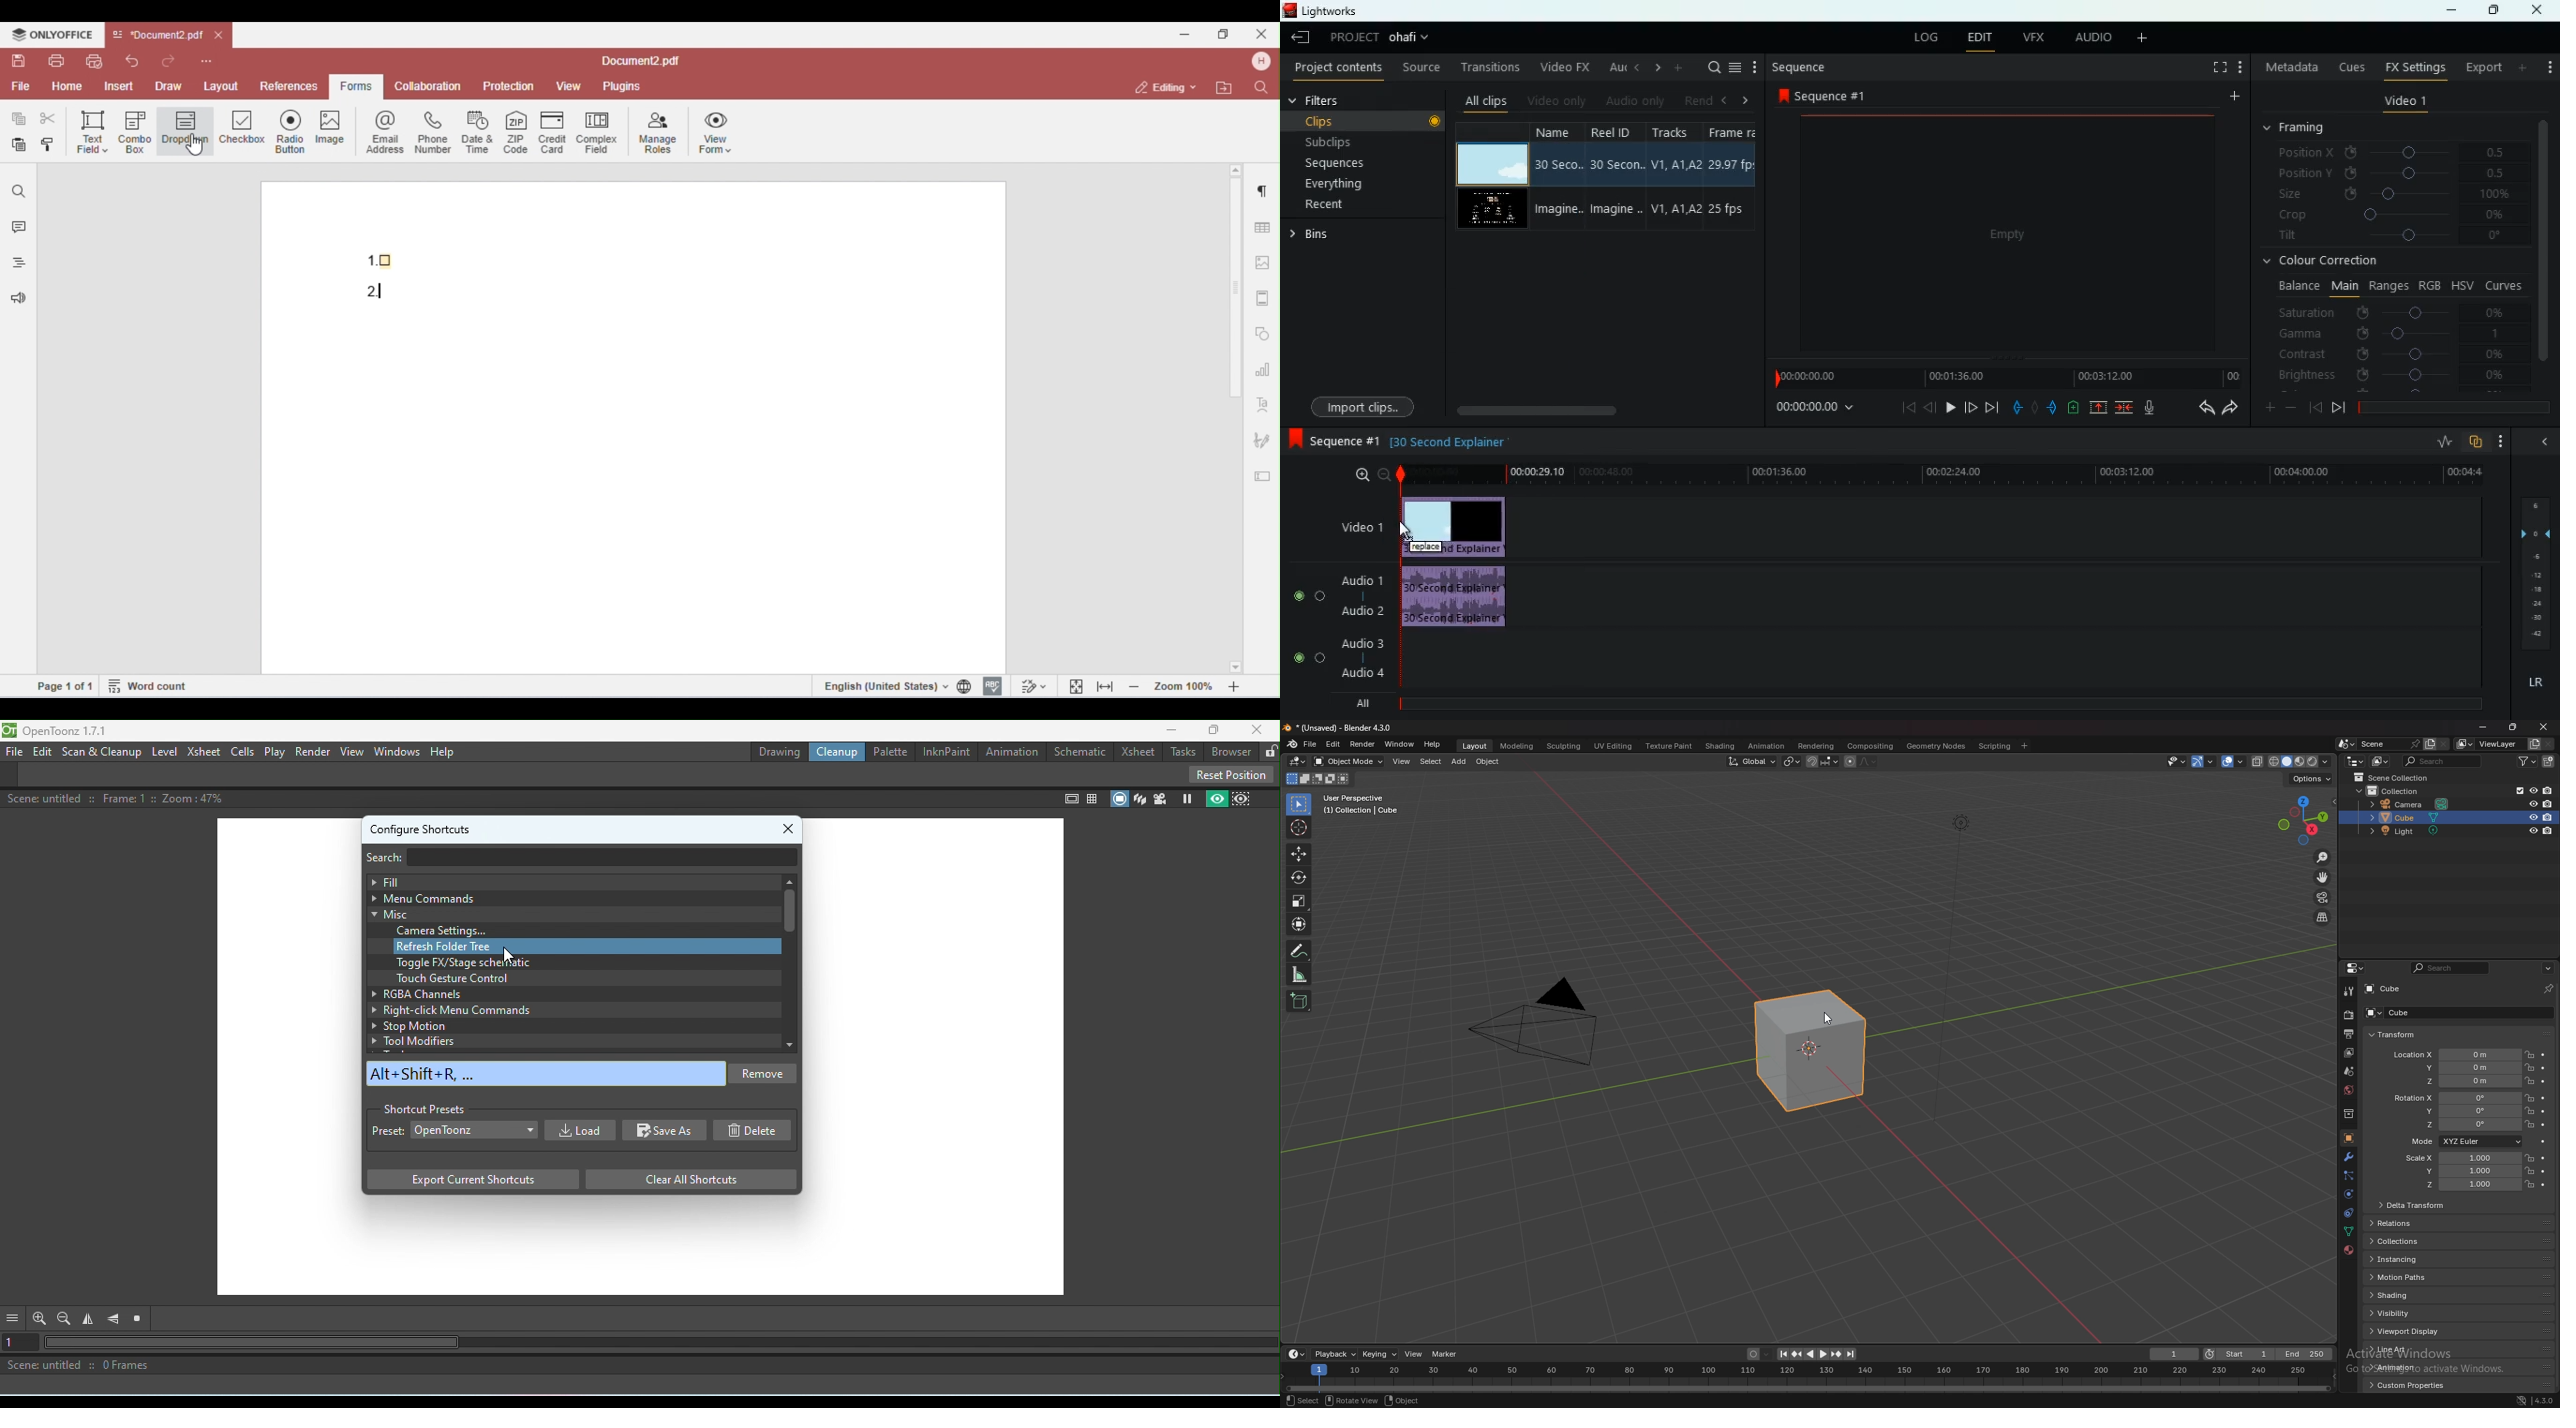  What do you see at coordinates (1632, 100) in the screenshot?
I see `audio` at bounding box center [1632, 100].